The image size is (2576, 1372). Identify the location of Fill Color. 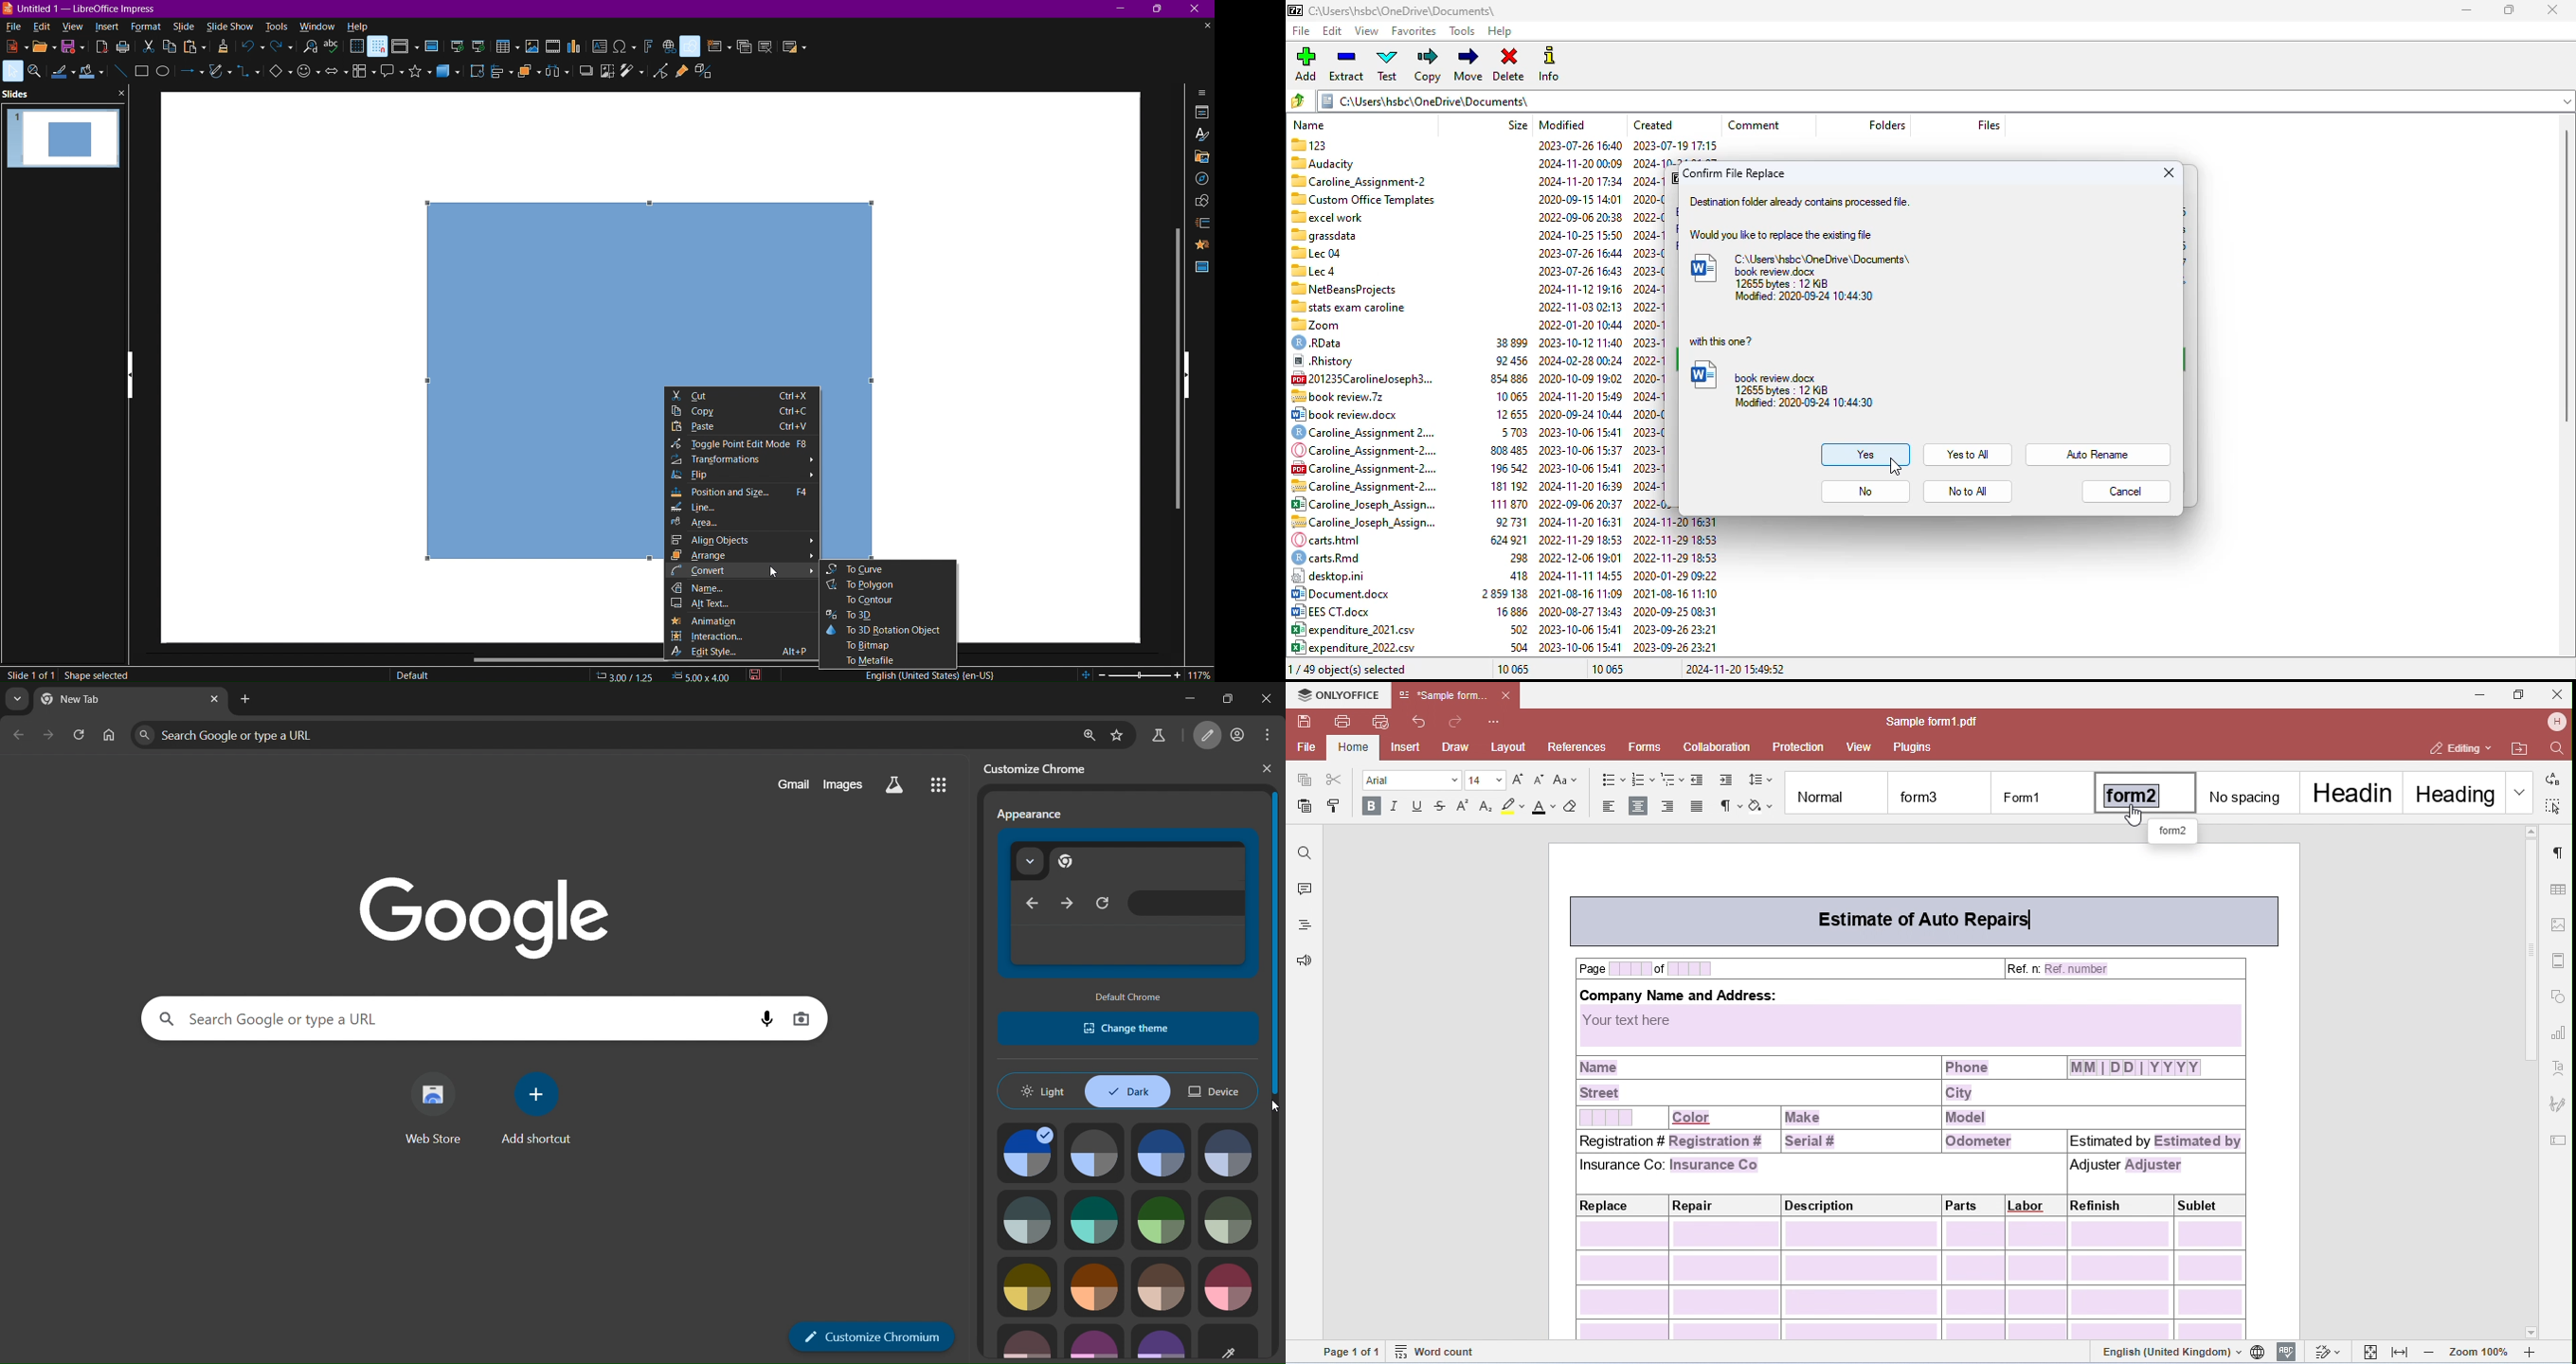
(94, 73).